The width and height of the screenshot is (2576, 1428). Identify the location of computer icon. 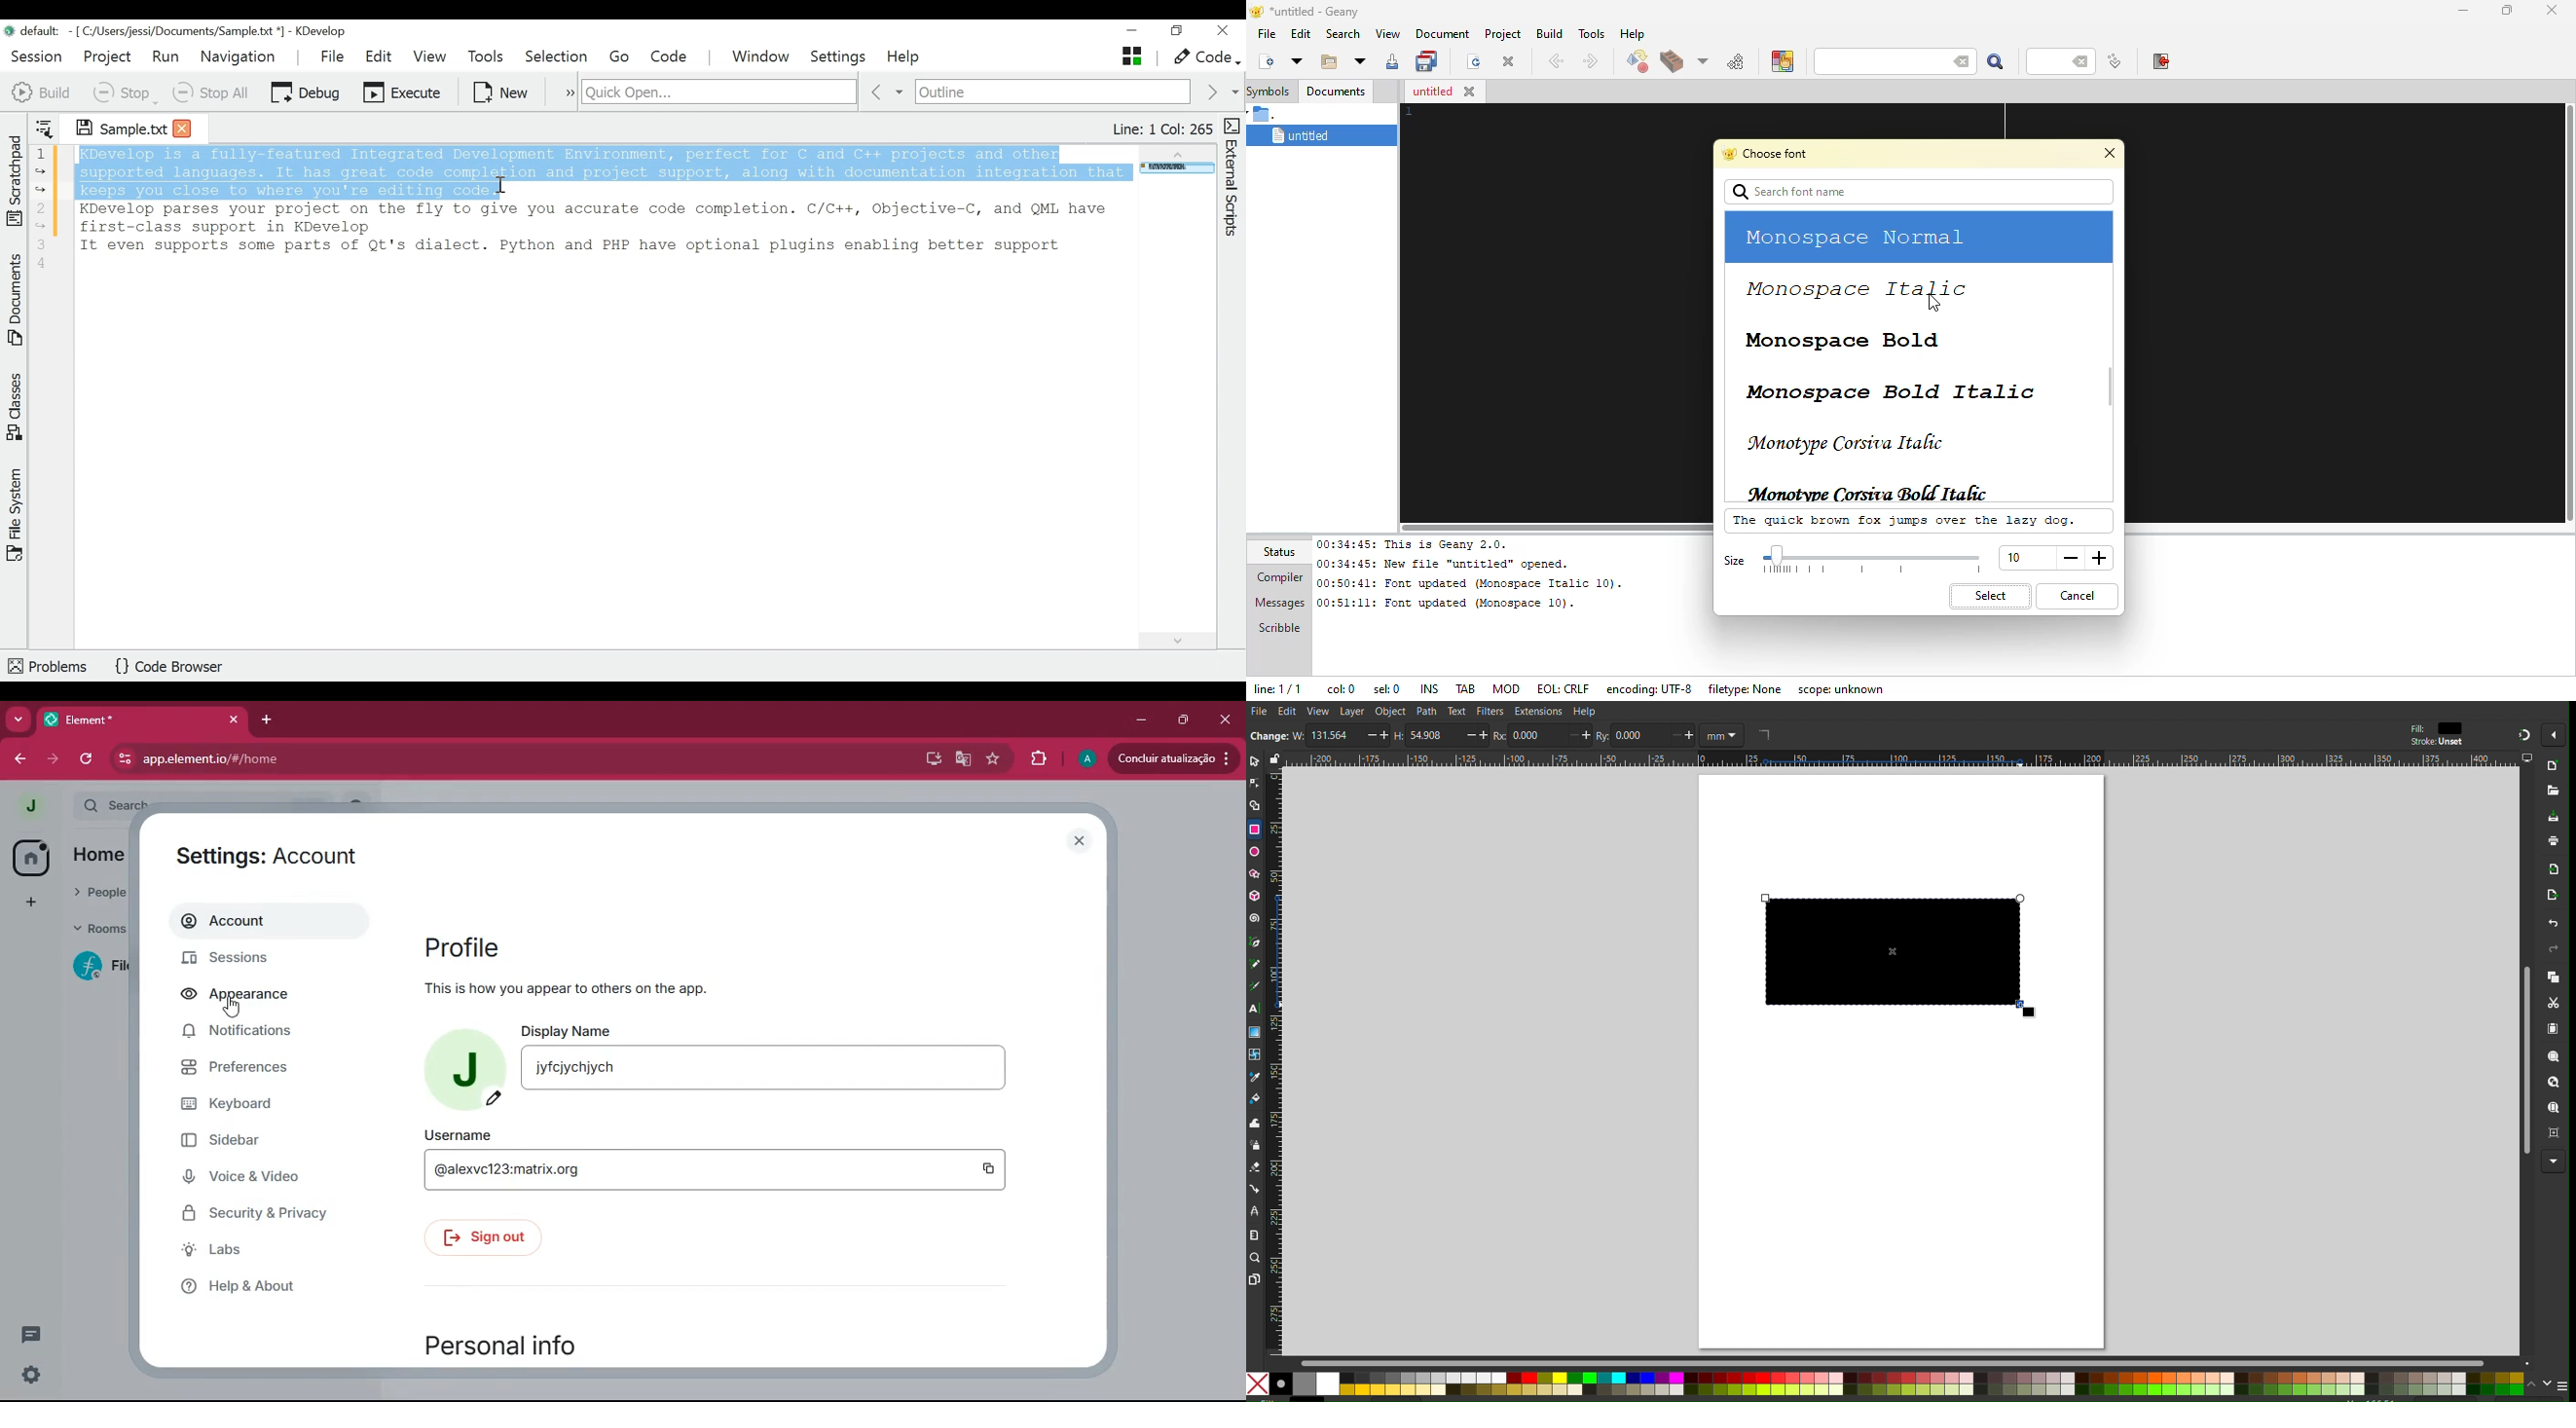
(2527, 758).